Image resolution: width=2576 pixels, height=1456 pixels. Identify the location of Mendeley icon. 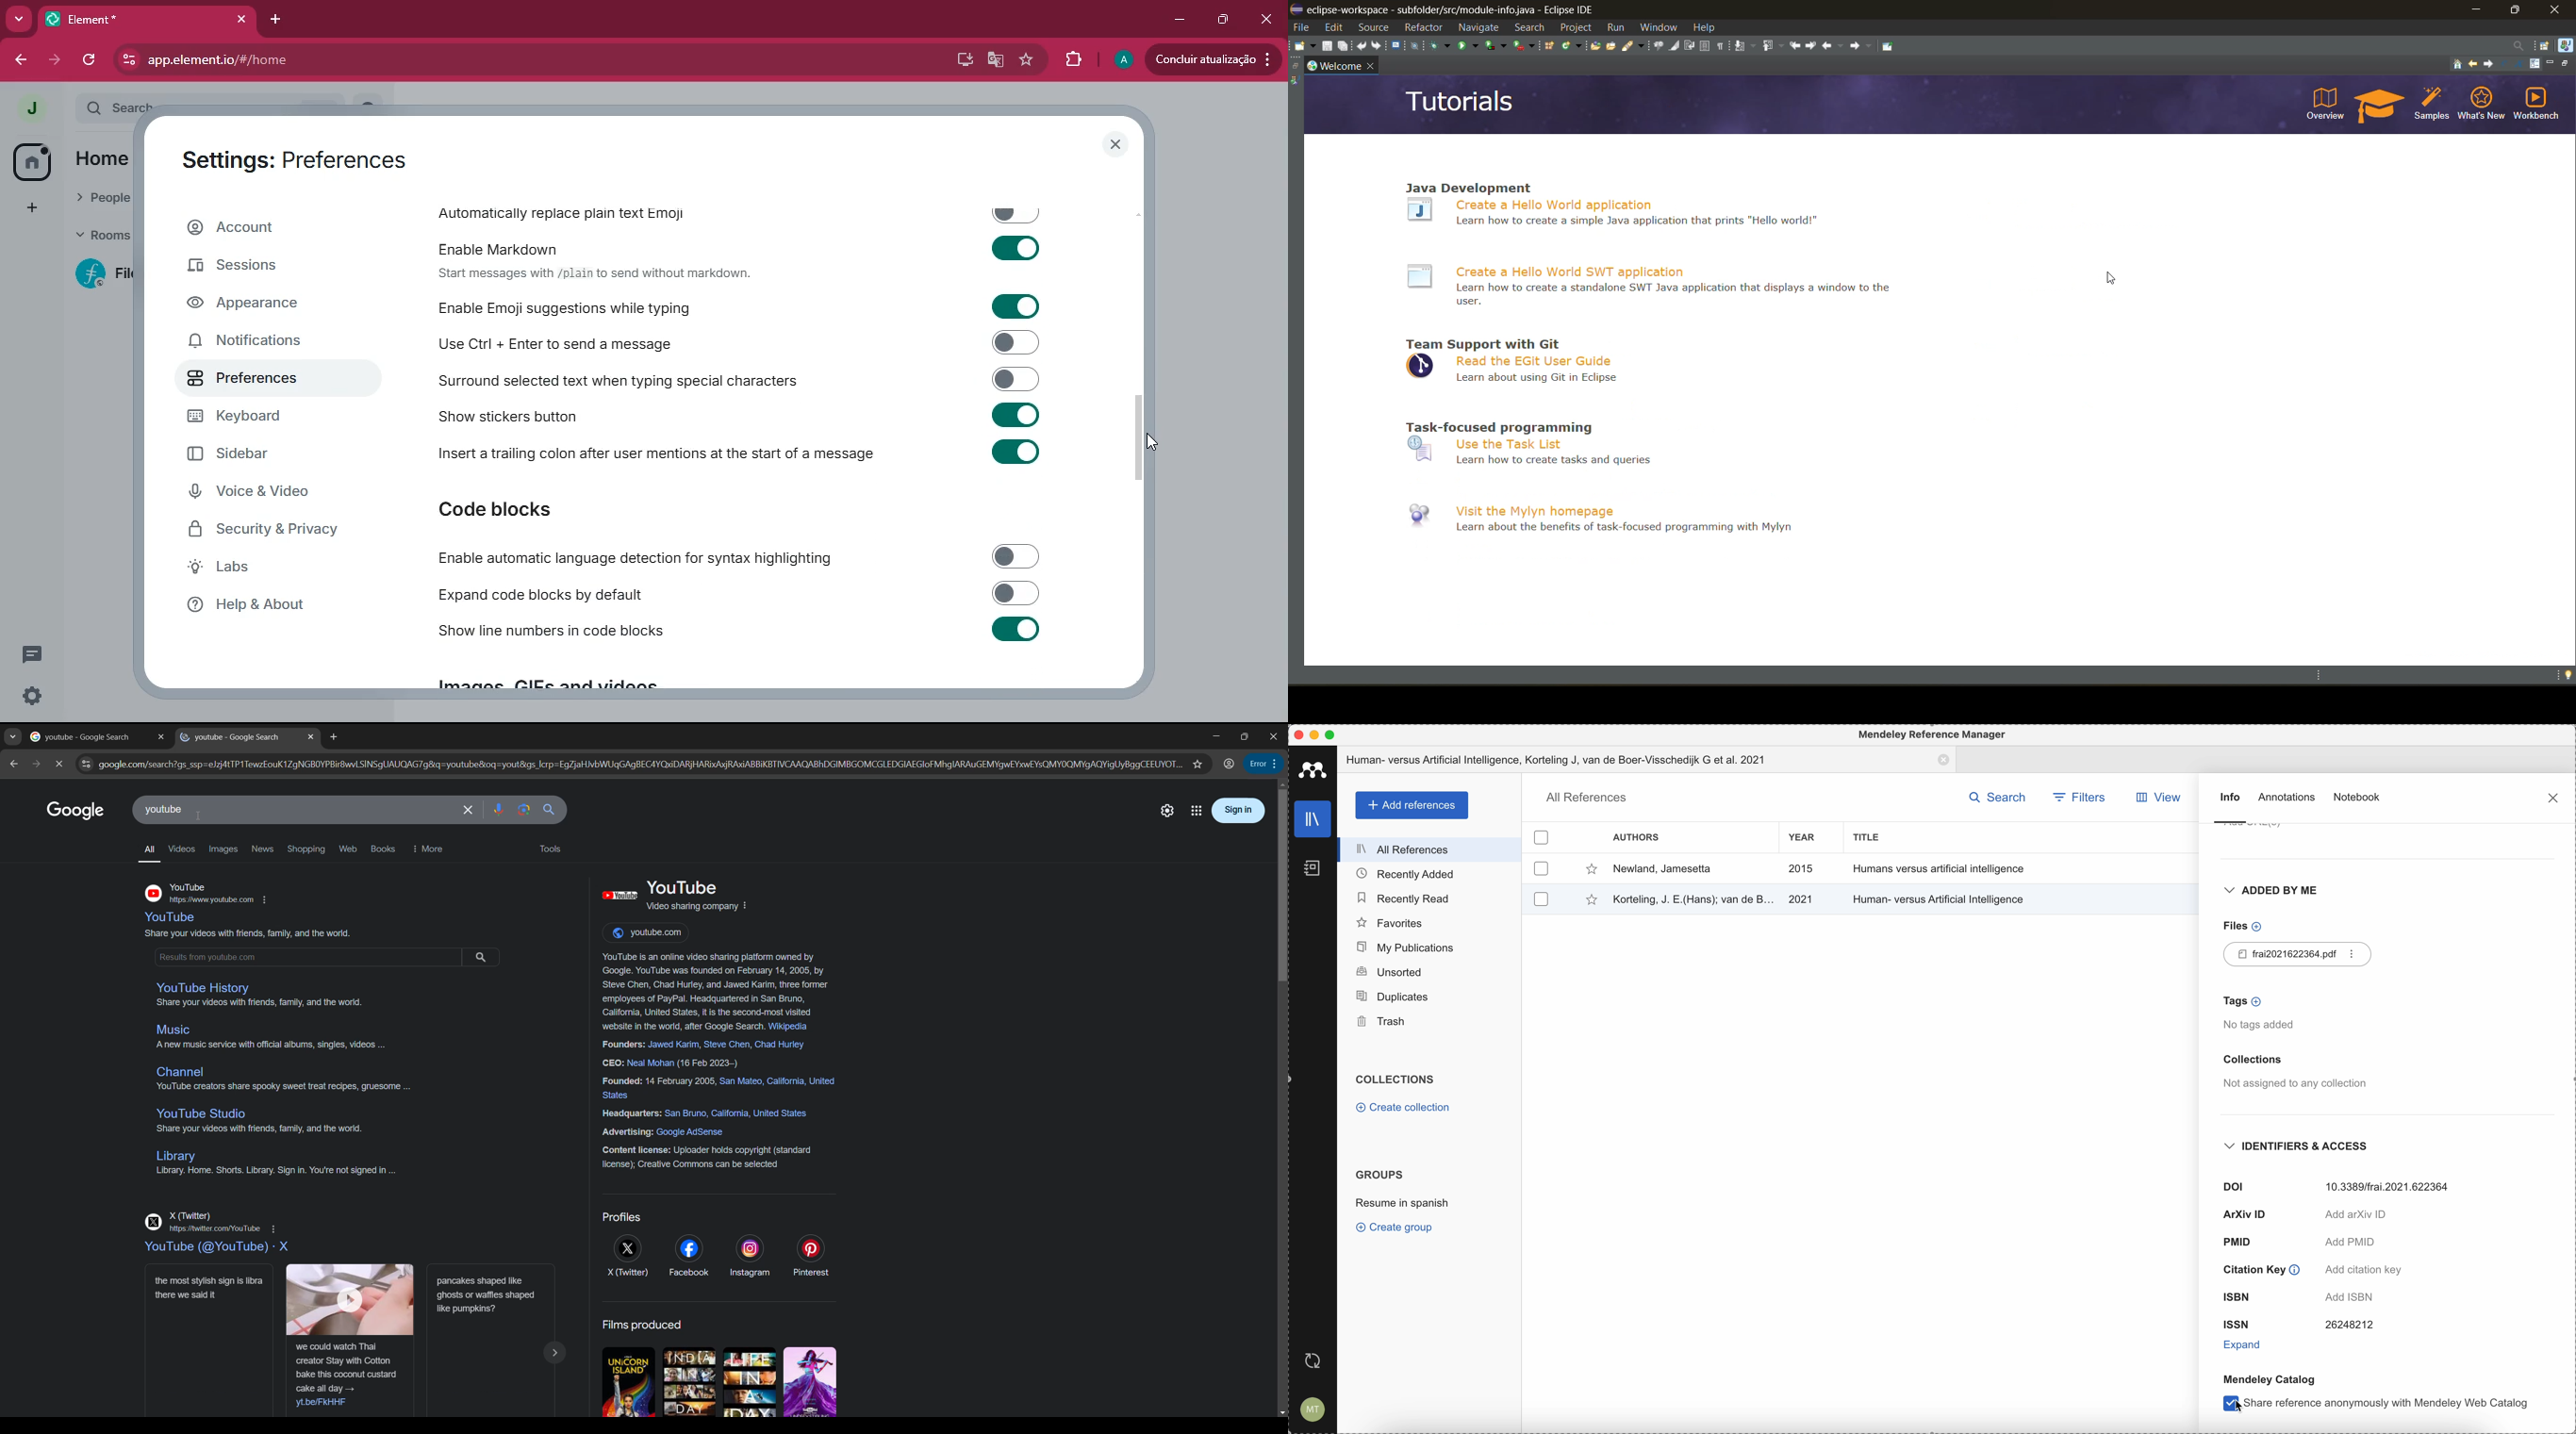
(1312, 770).